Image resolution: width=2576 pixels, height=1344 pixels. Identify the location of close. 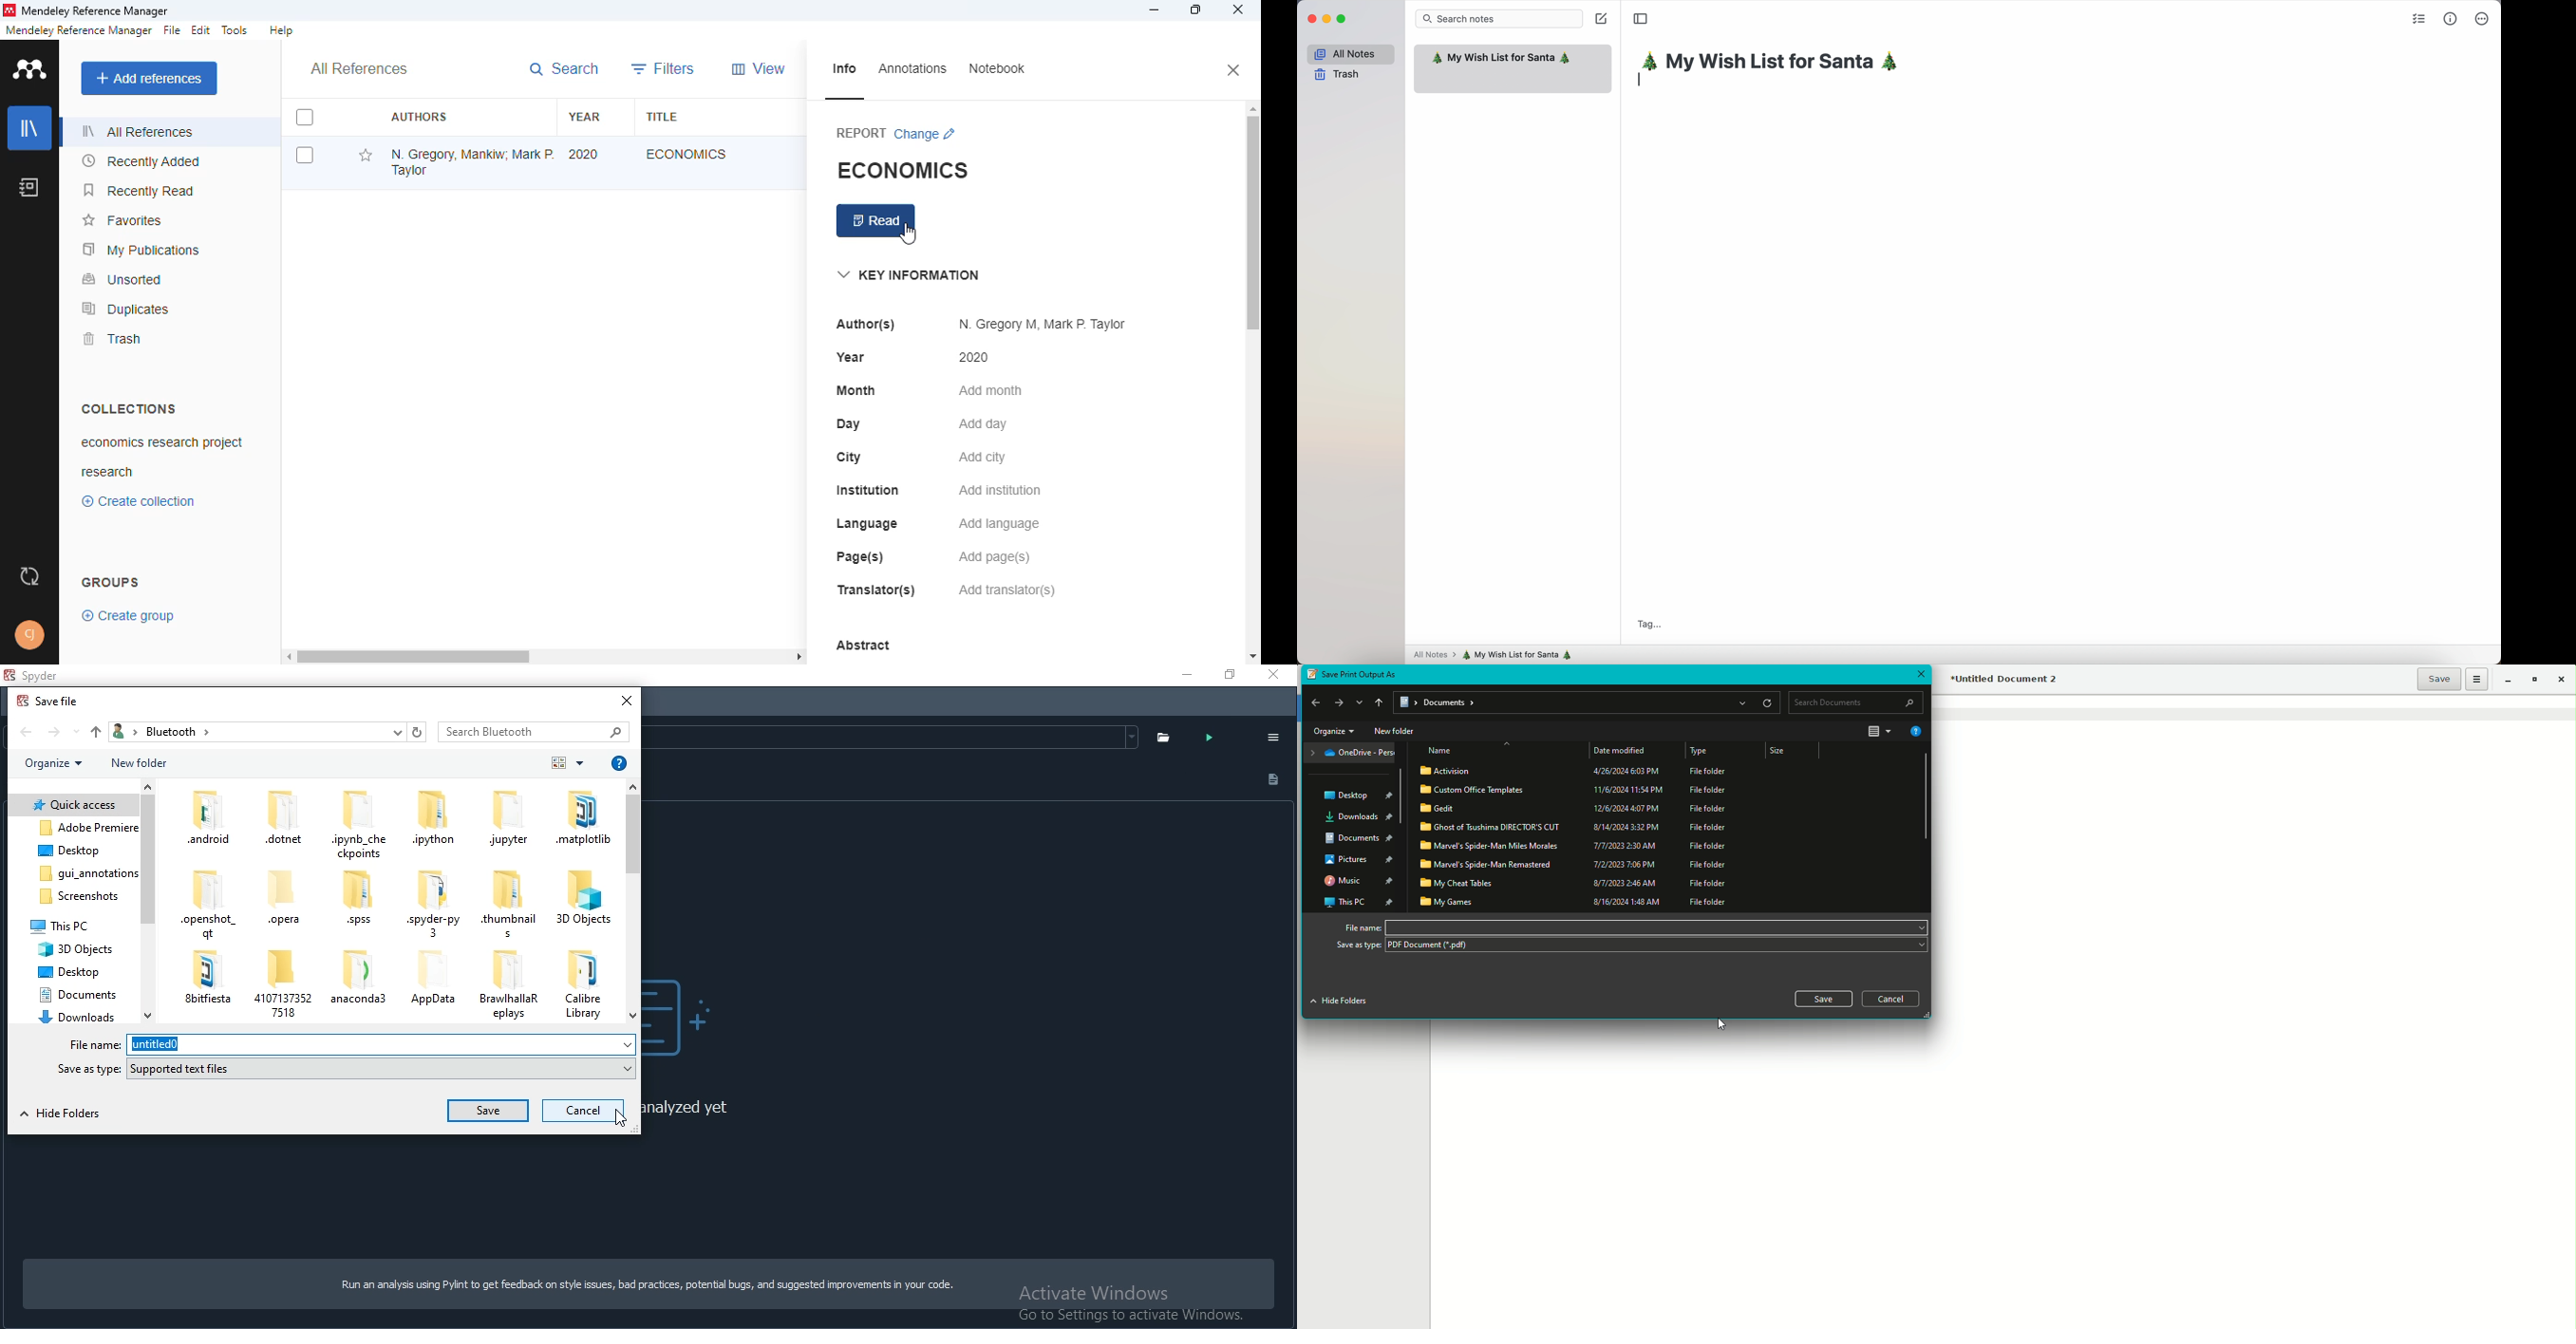
(1237, 9).